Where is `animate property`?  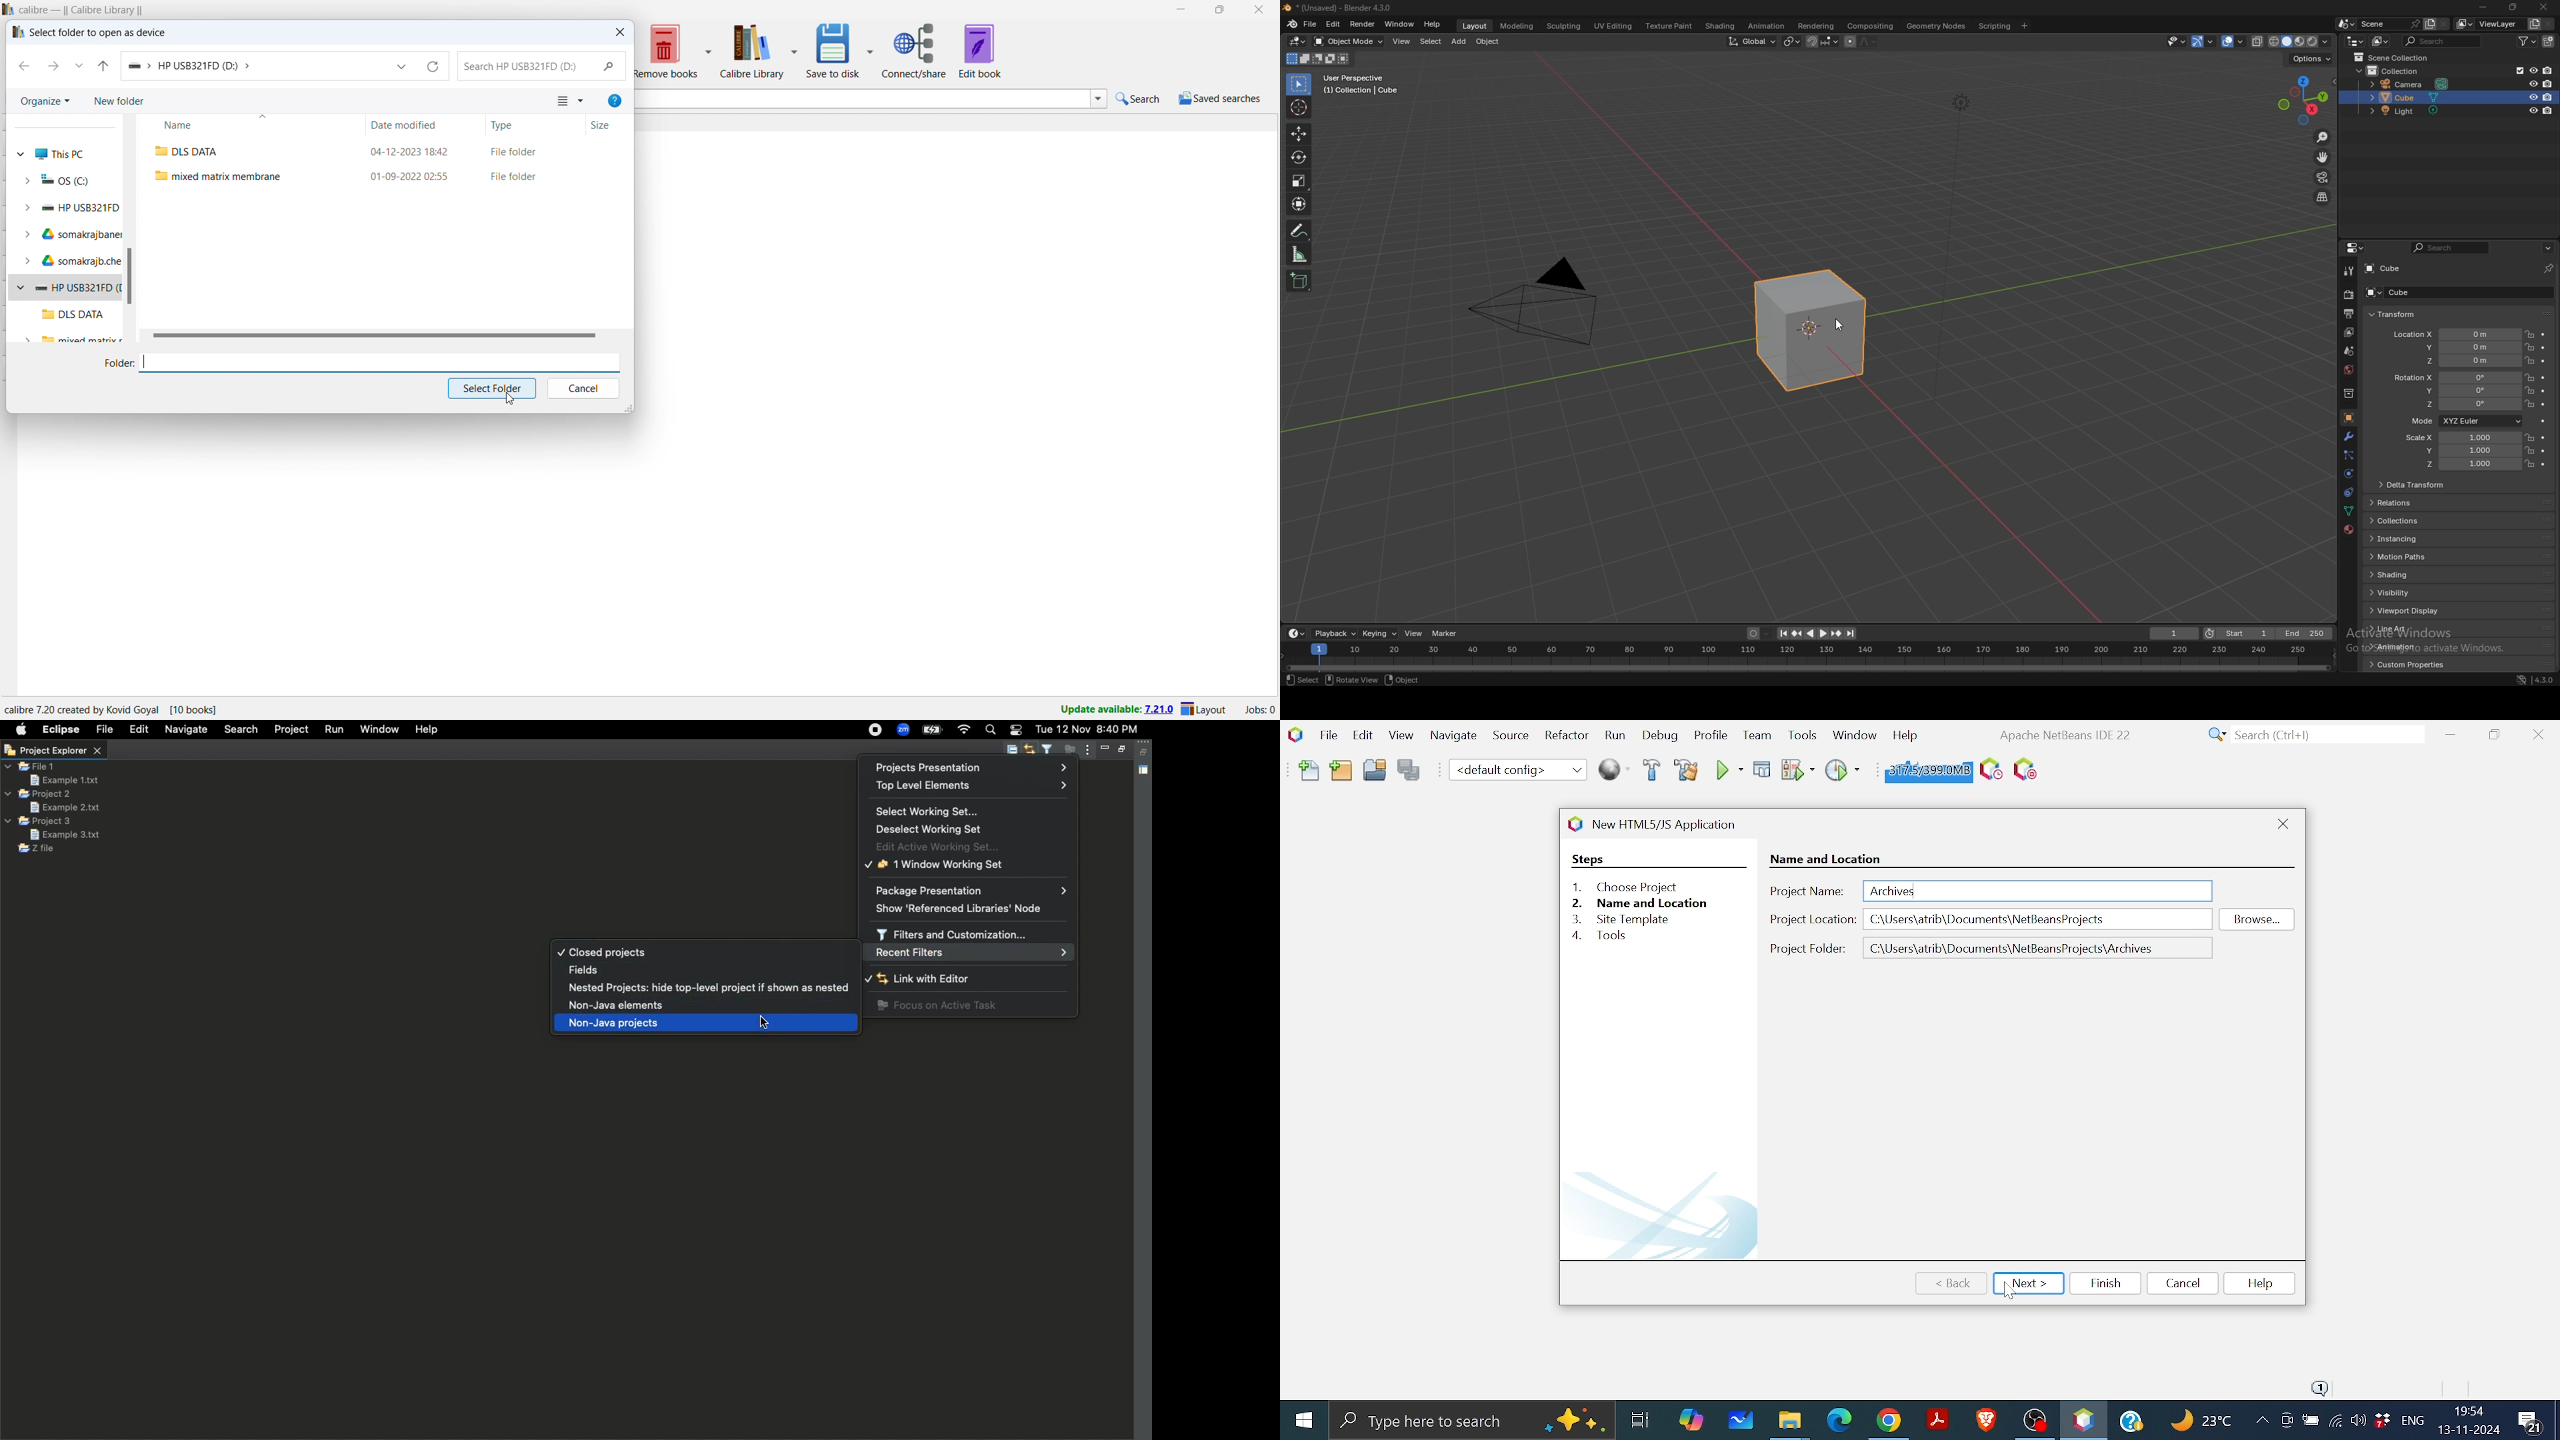 animate property is located at coordinates (2544, 391).